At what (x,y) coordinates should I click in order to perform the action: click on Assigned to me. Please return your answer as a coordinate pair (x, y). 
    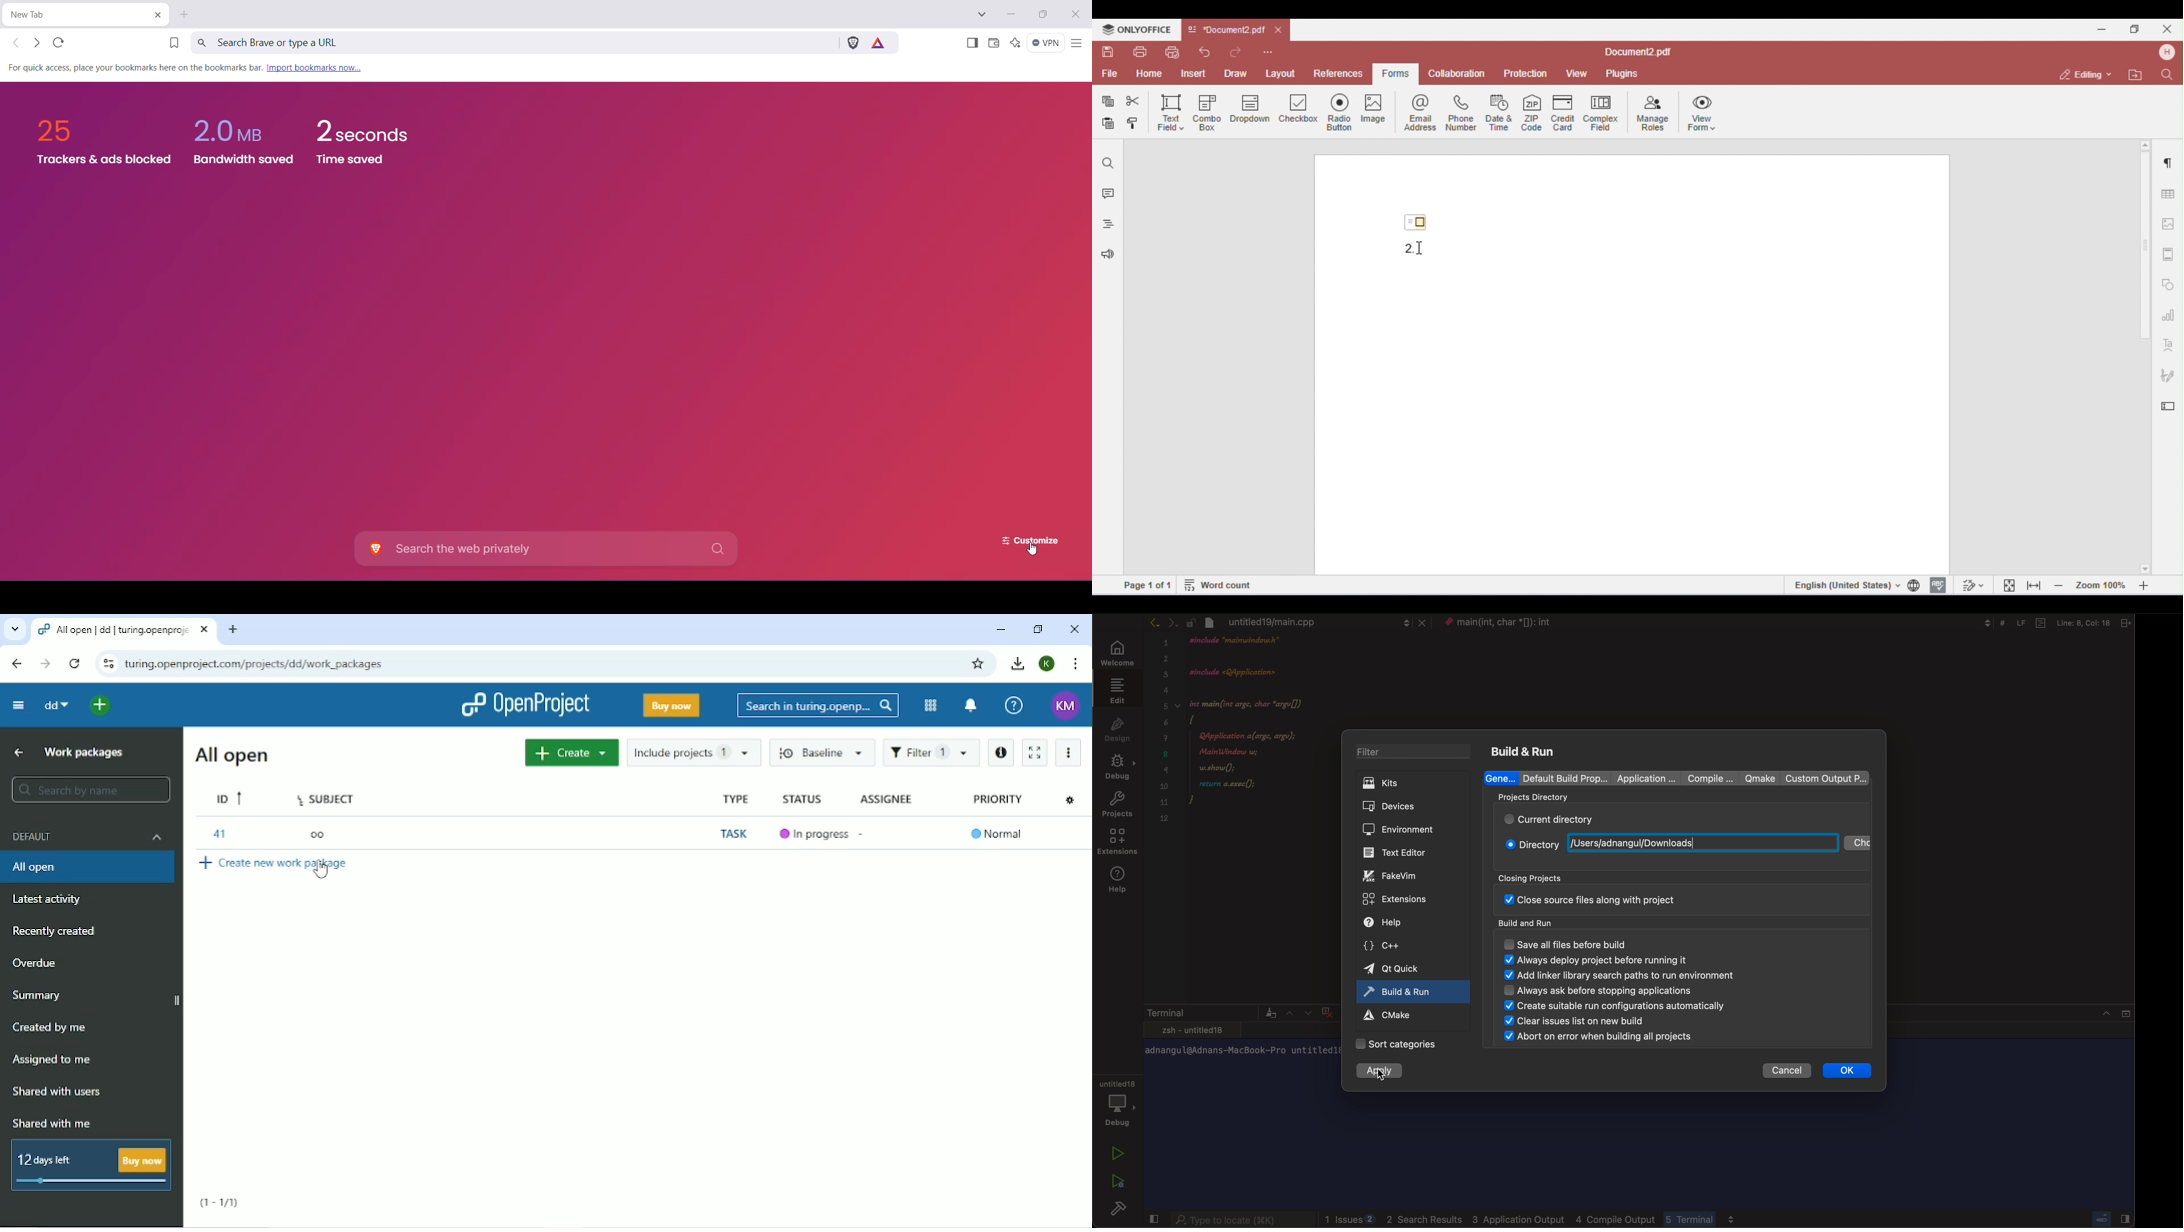
    Looking at the image, I should click on (56, 1060).